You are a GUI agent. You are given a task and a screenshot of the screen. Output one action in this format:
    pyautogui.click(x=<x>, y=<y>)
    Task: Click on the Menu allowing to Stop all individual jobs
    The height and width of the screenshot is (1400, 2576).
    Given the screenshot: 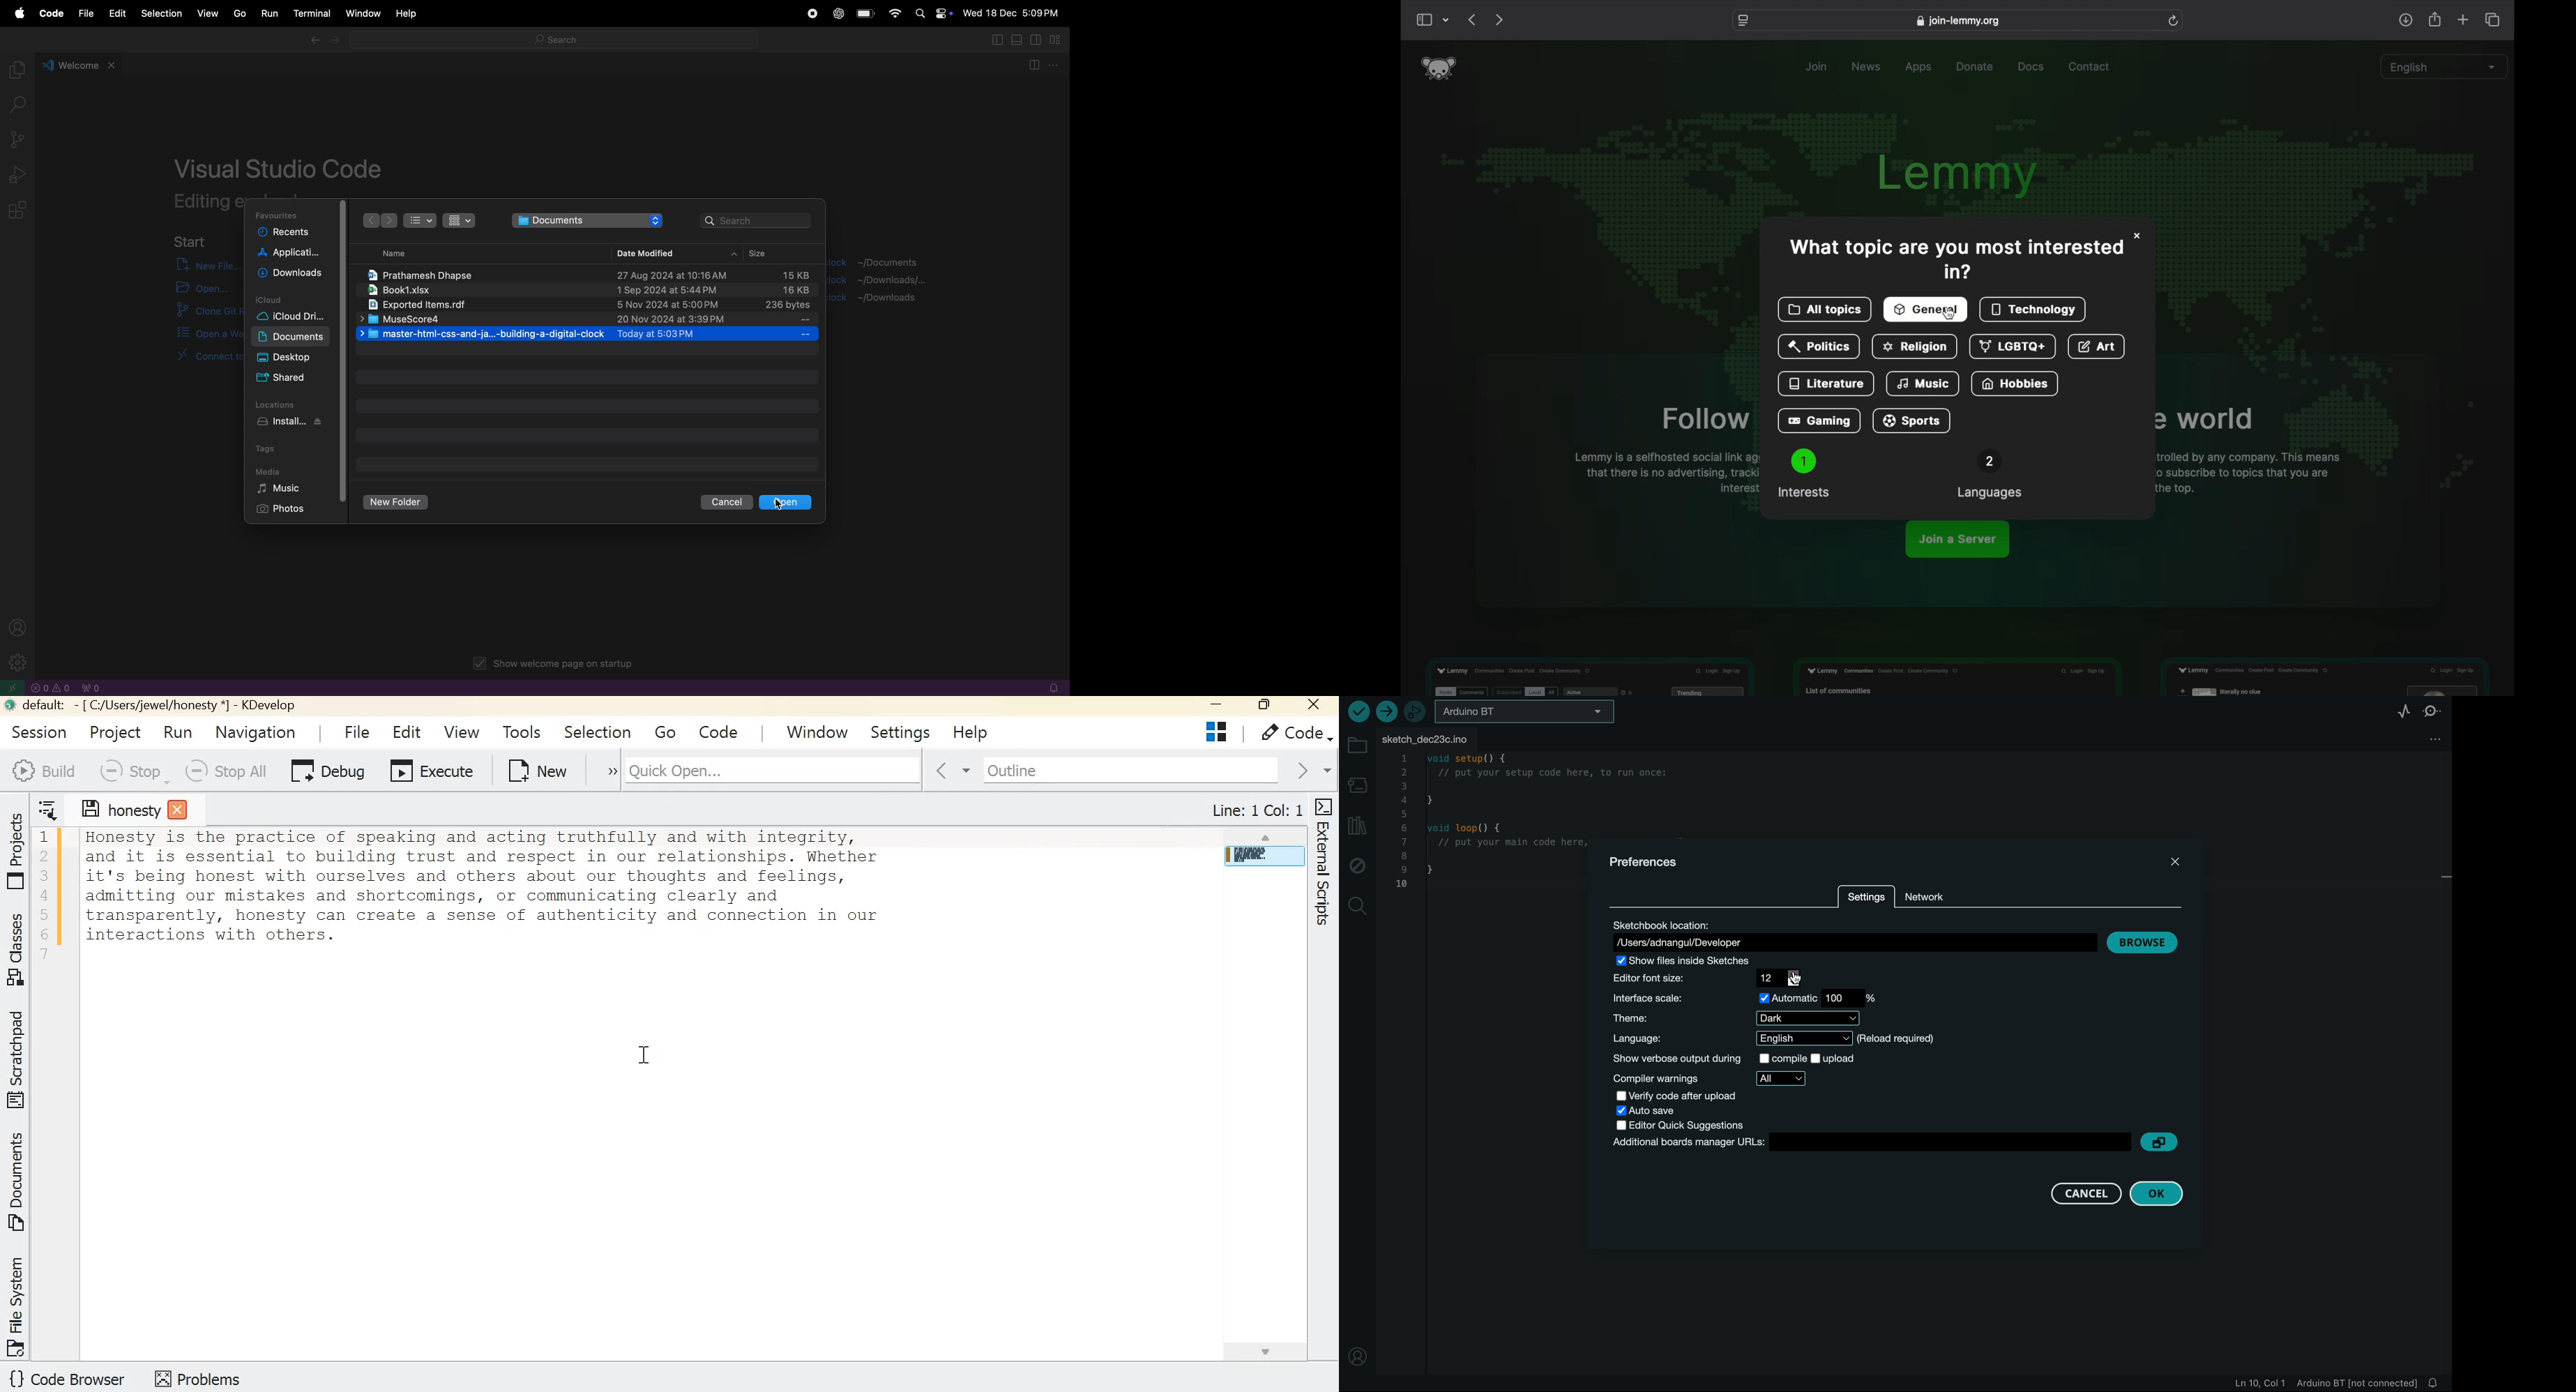 What is the action you would take?
    pyautogui.click(x=131, y=771)
    